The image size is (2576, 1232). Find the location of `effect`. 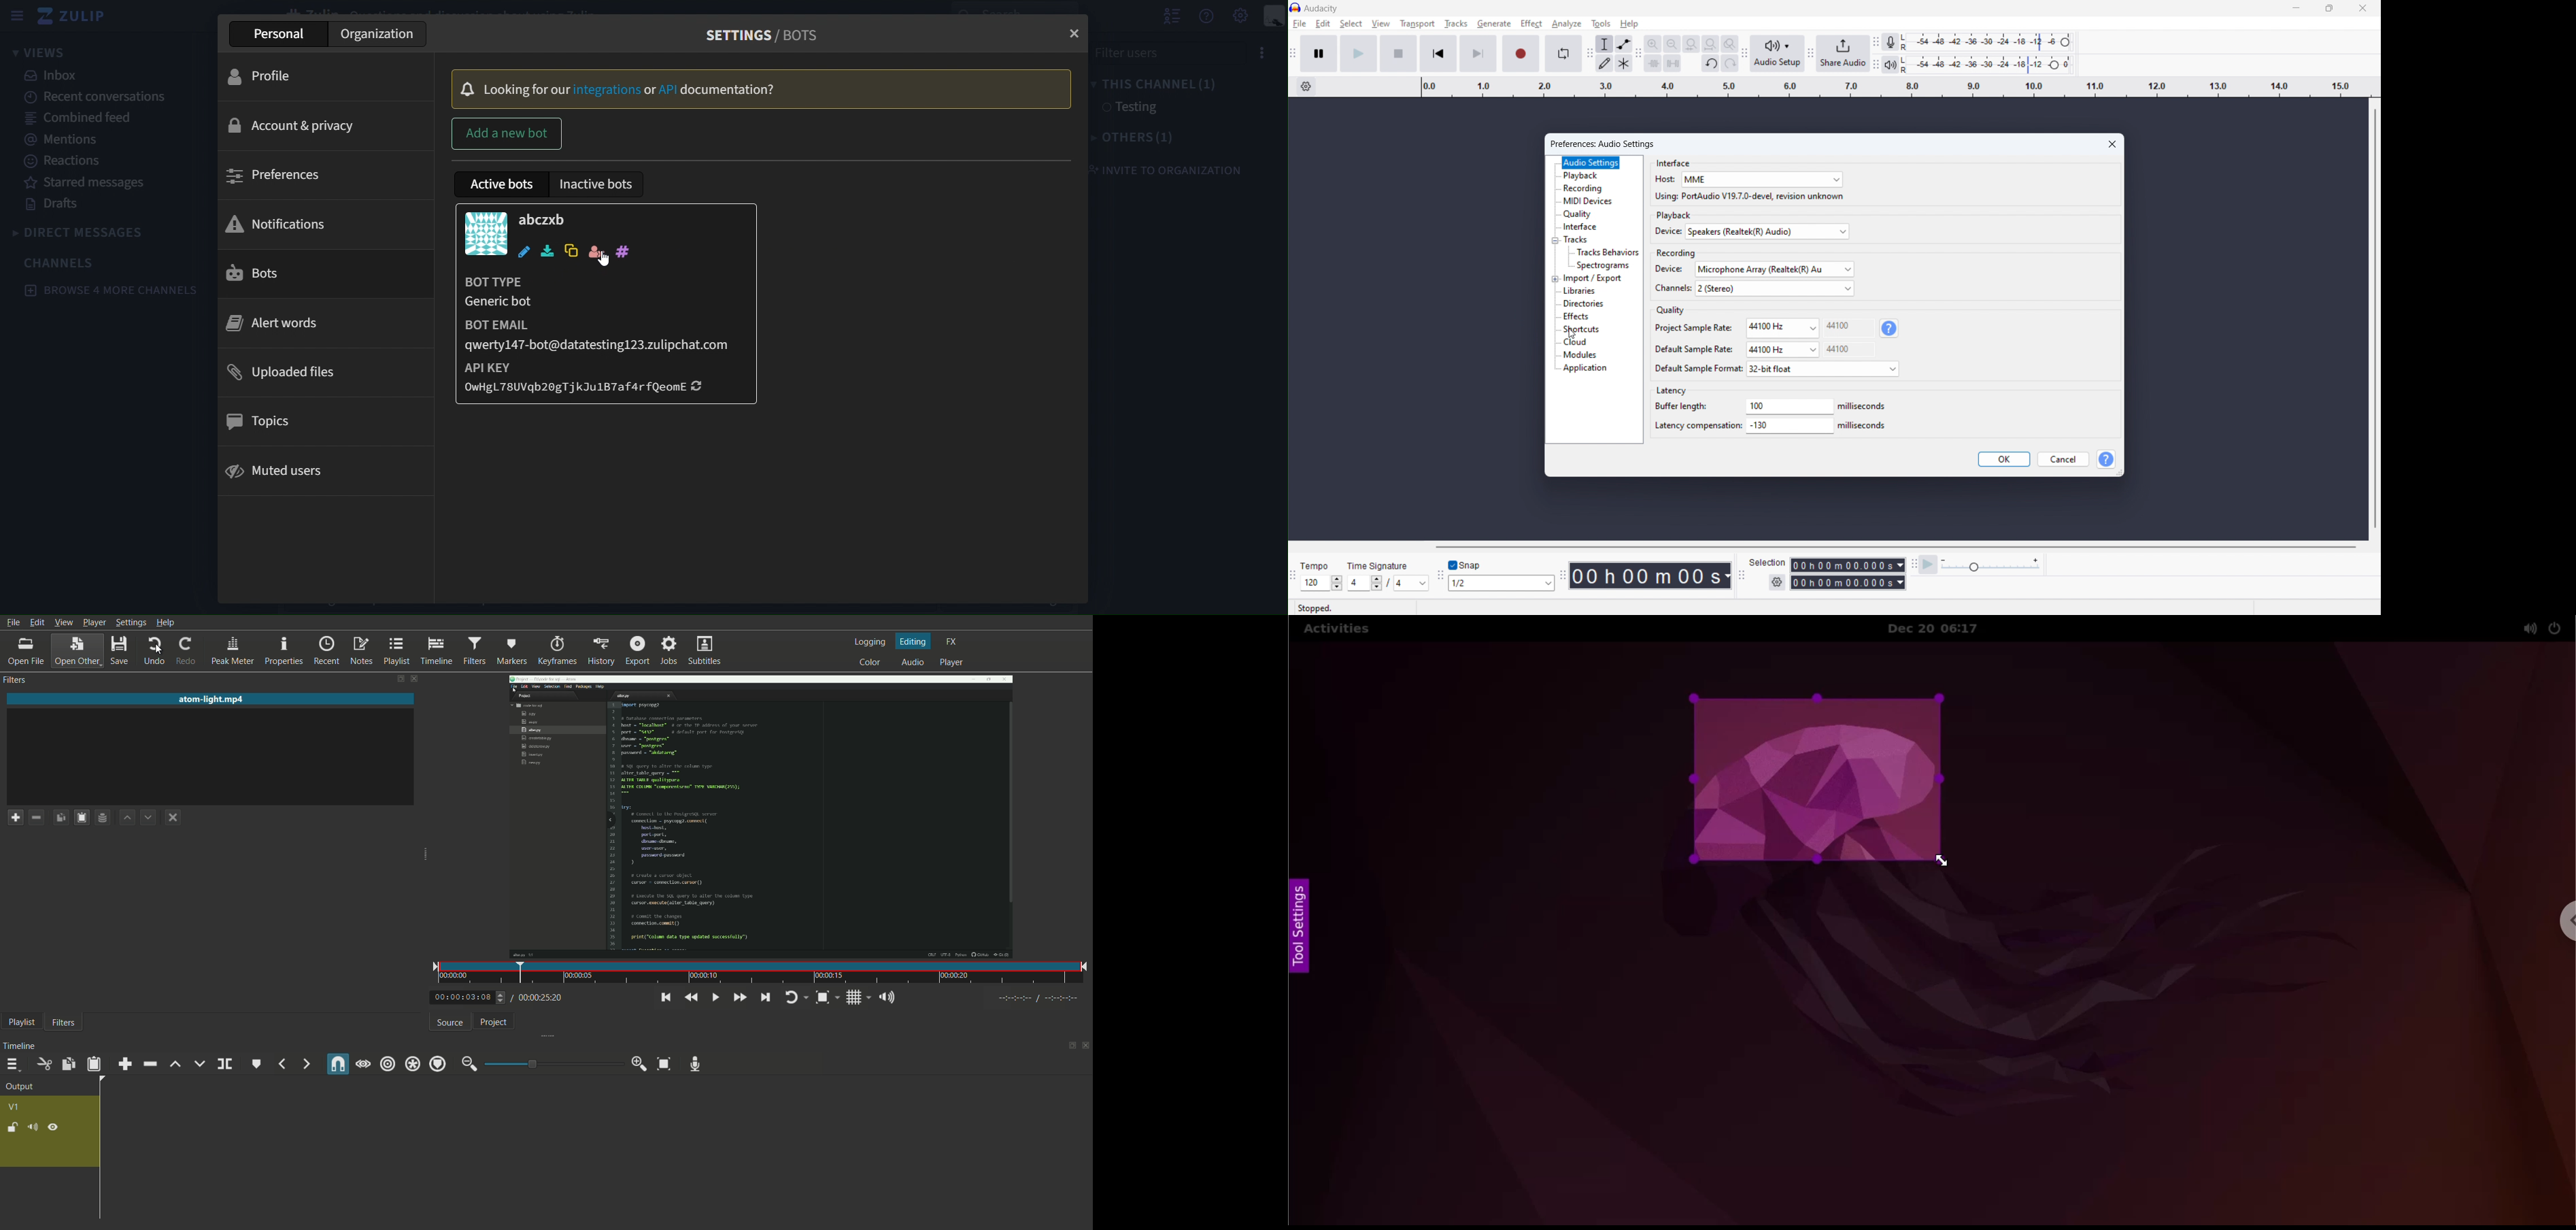

effect is located at coordinates (1531, 23).